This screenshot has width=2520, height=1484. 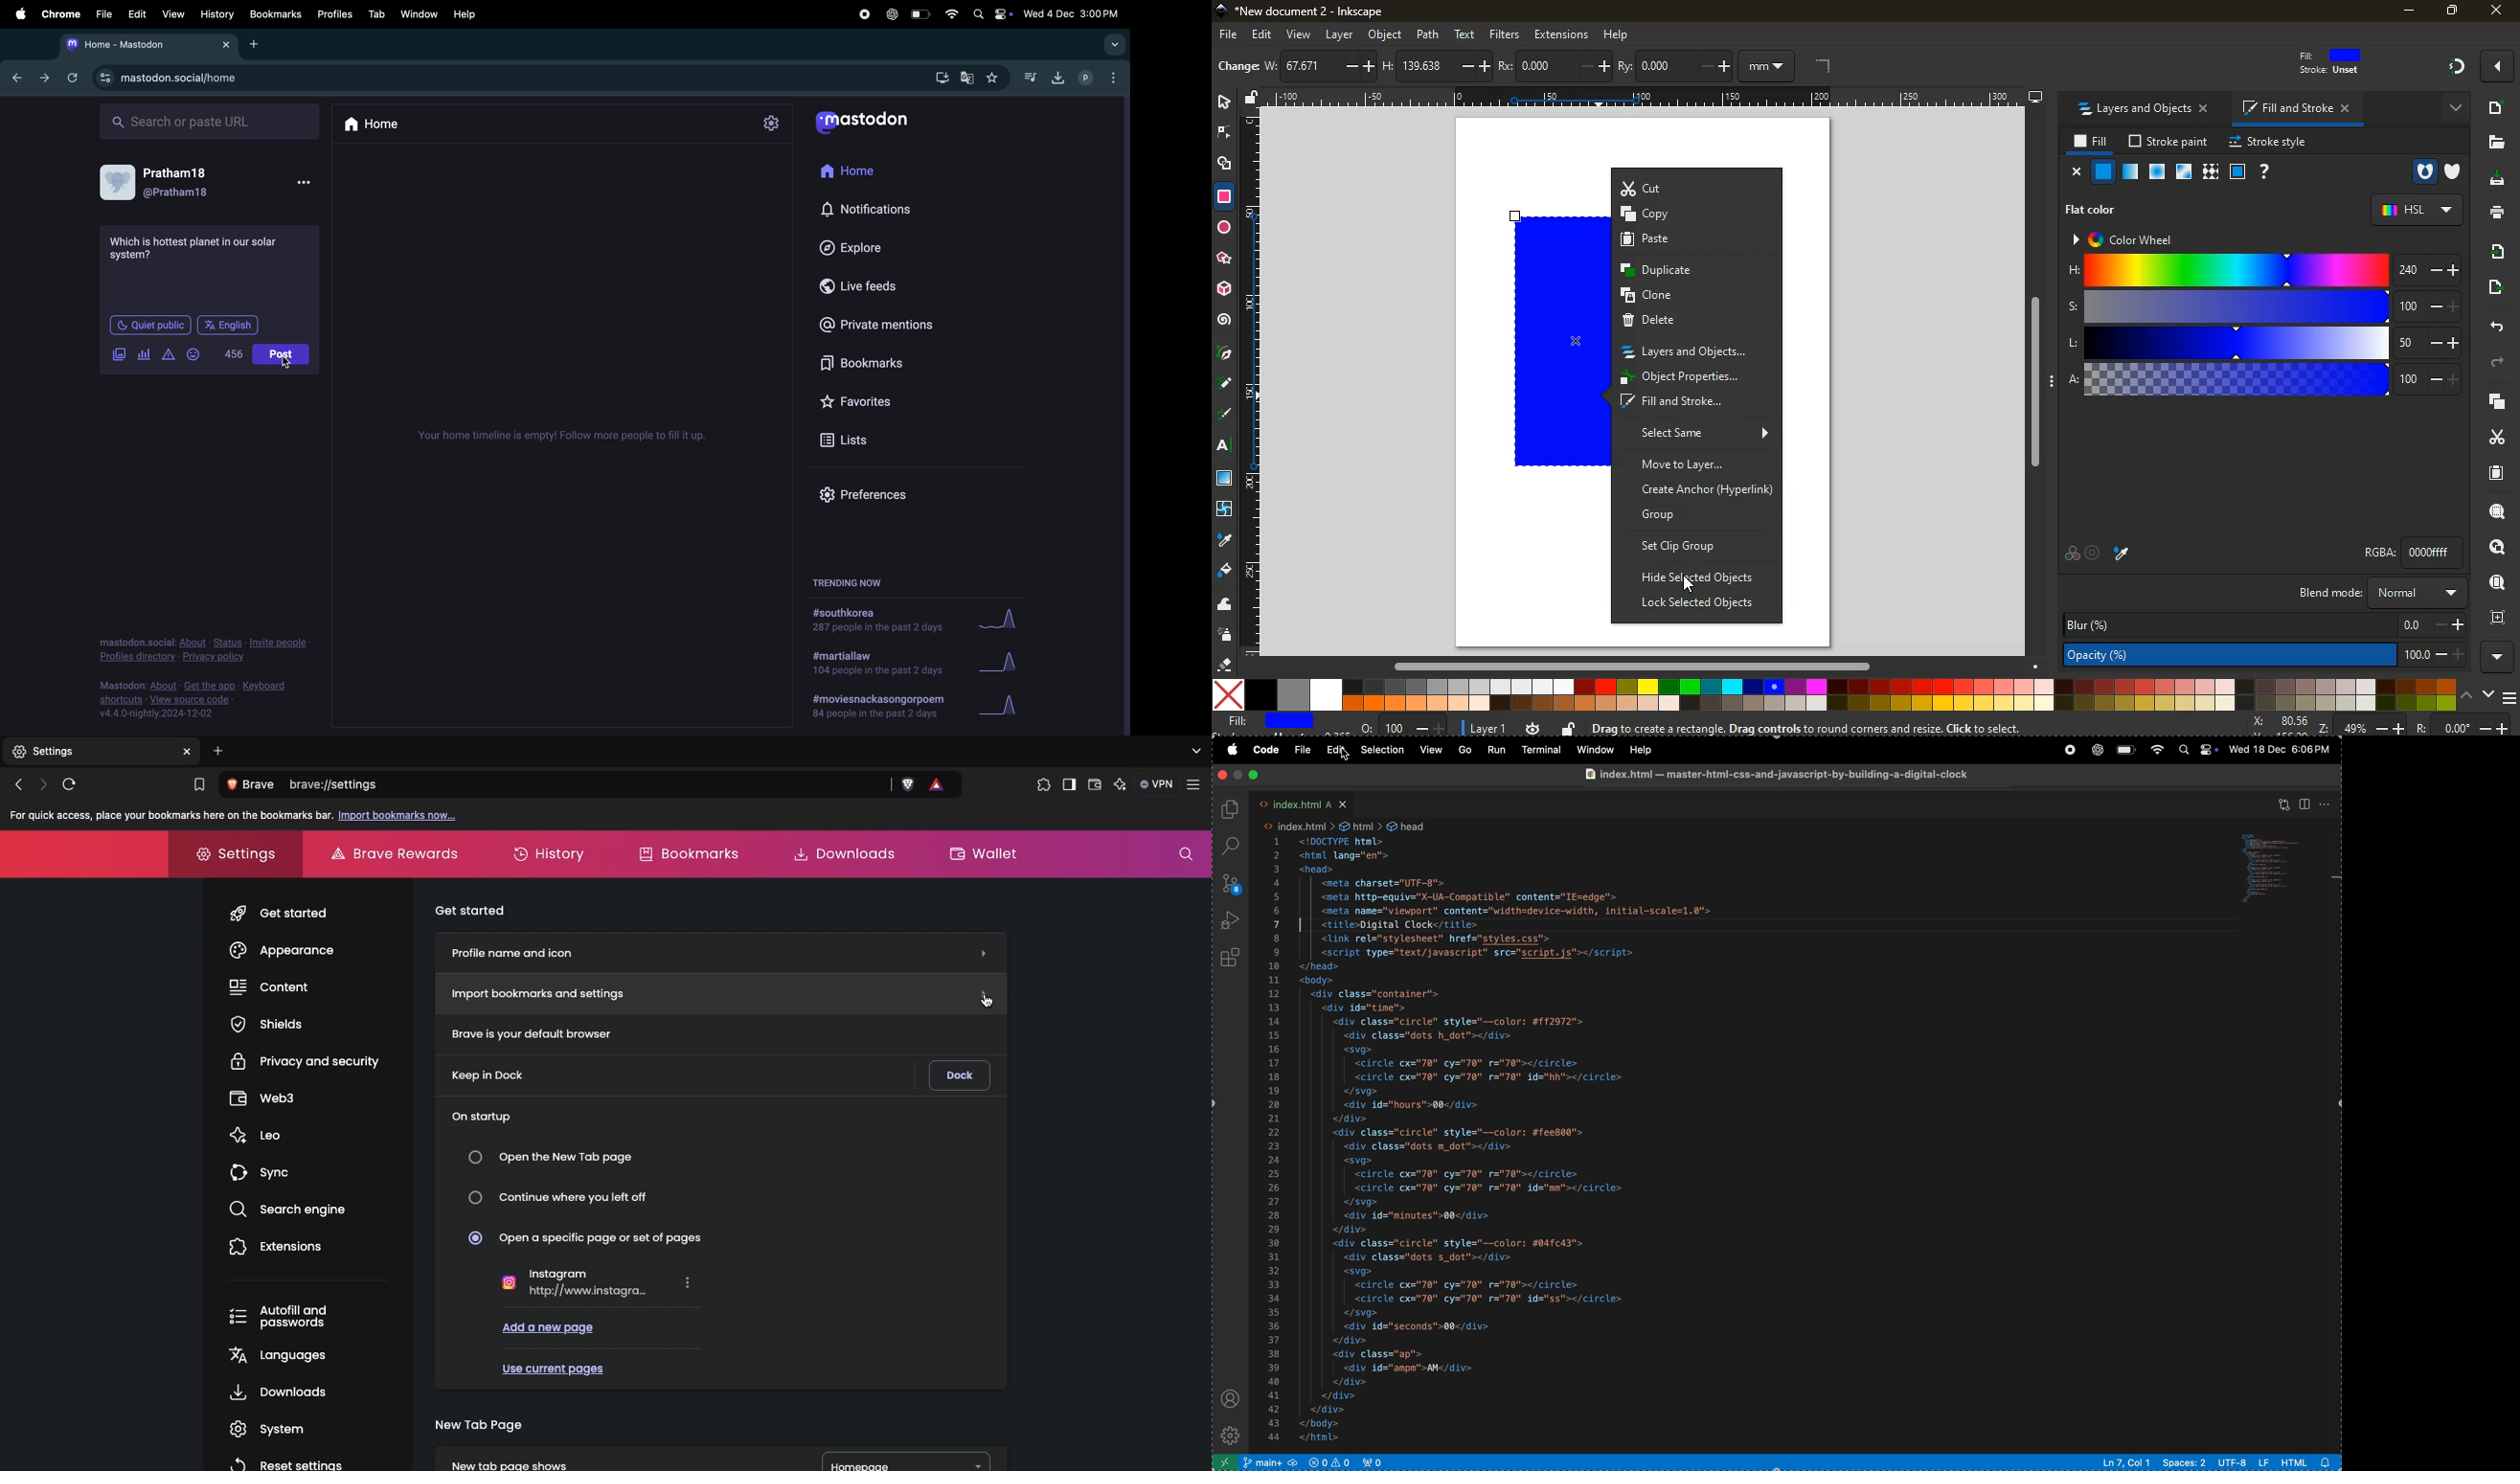 What do you see at coordinates (773, 123) in the screenshot?
I see `settings` at bounding box center [773, 123].